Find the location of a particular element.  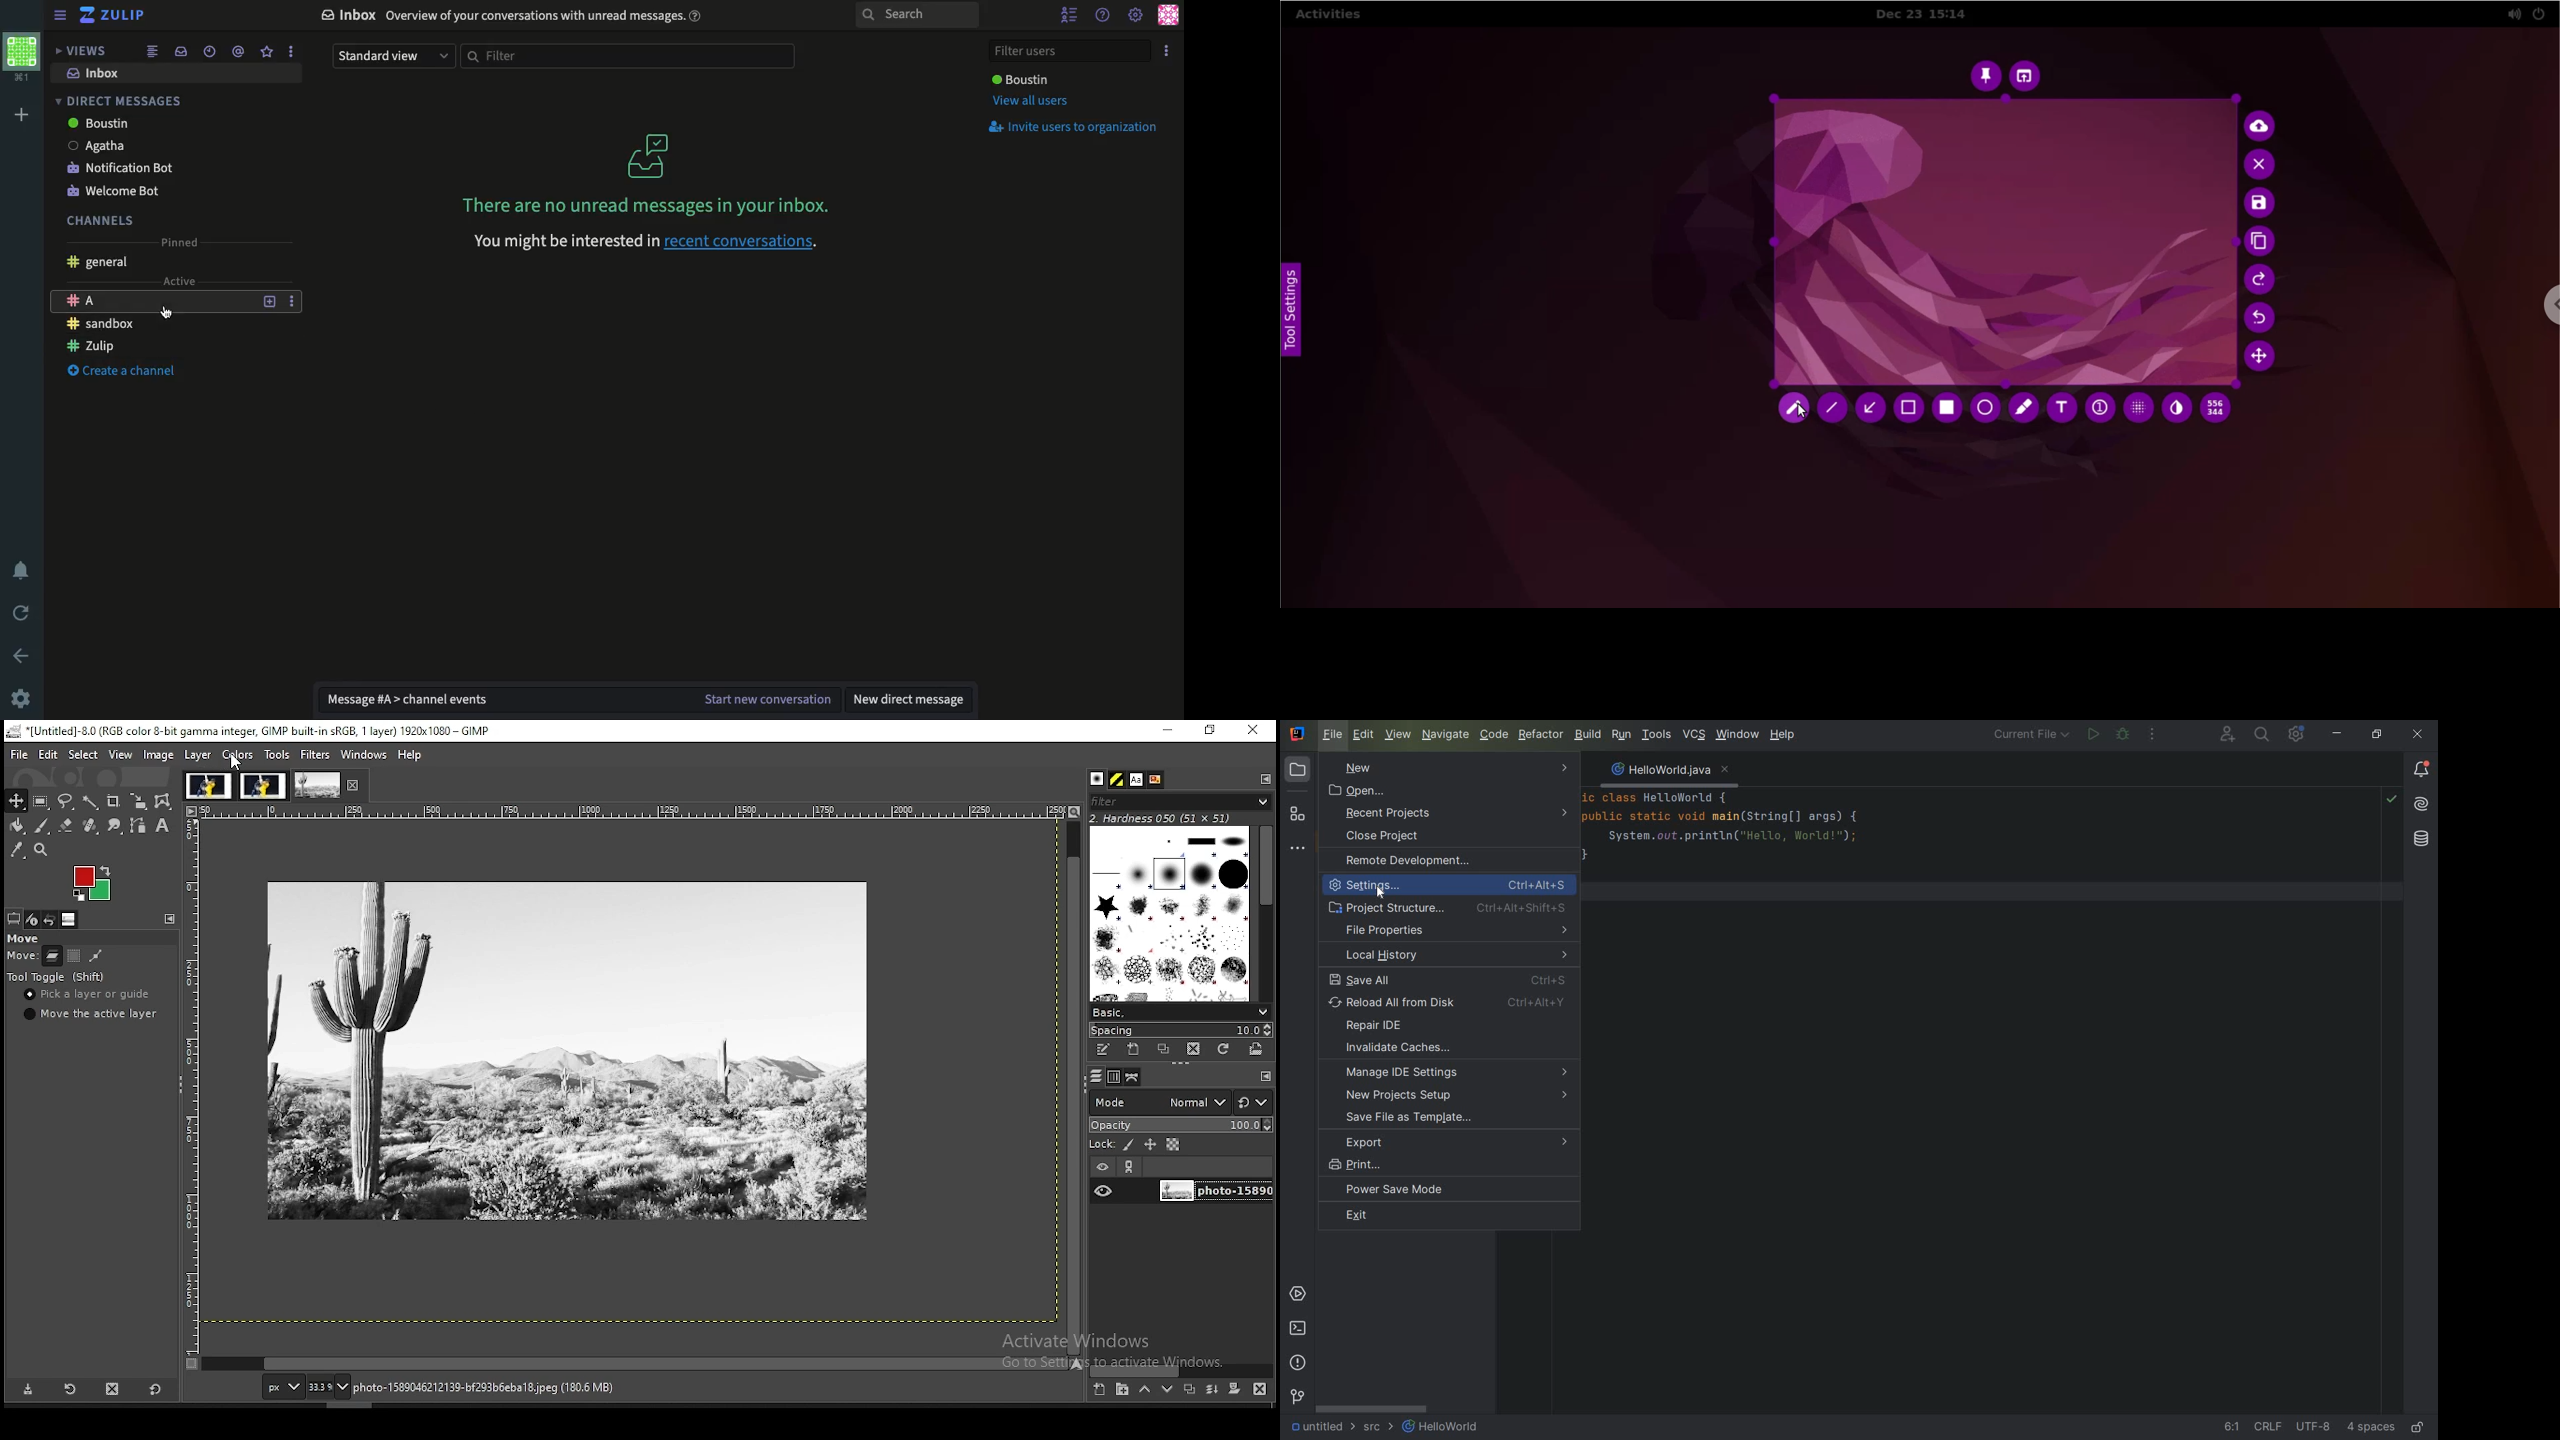

open brush as image is located at coordinates (1257, 1050).